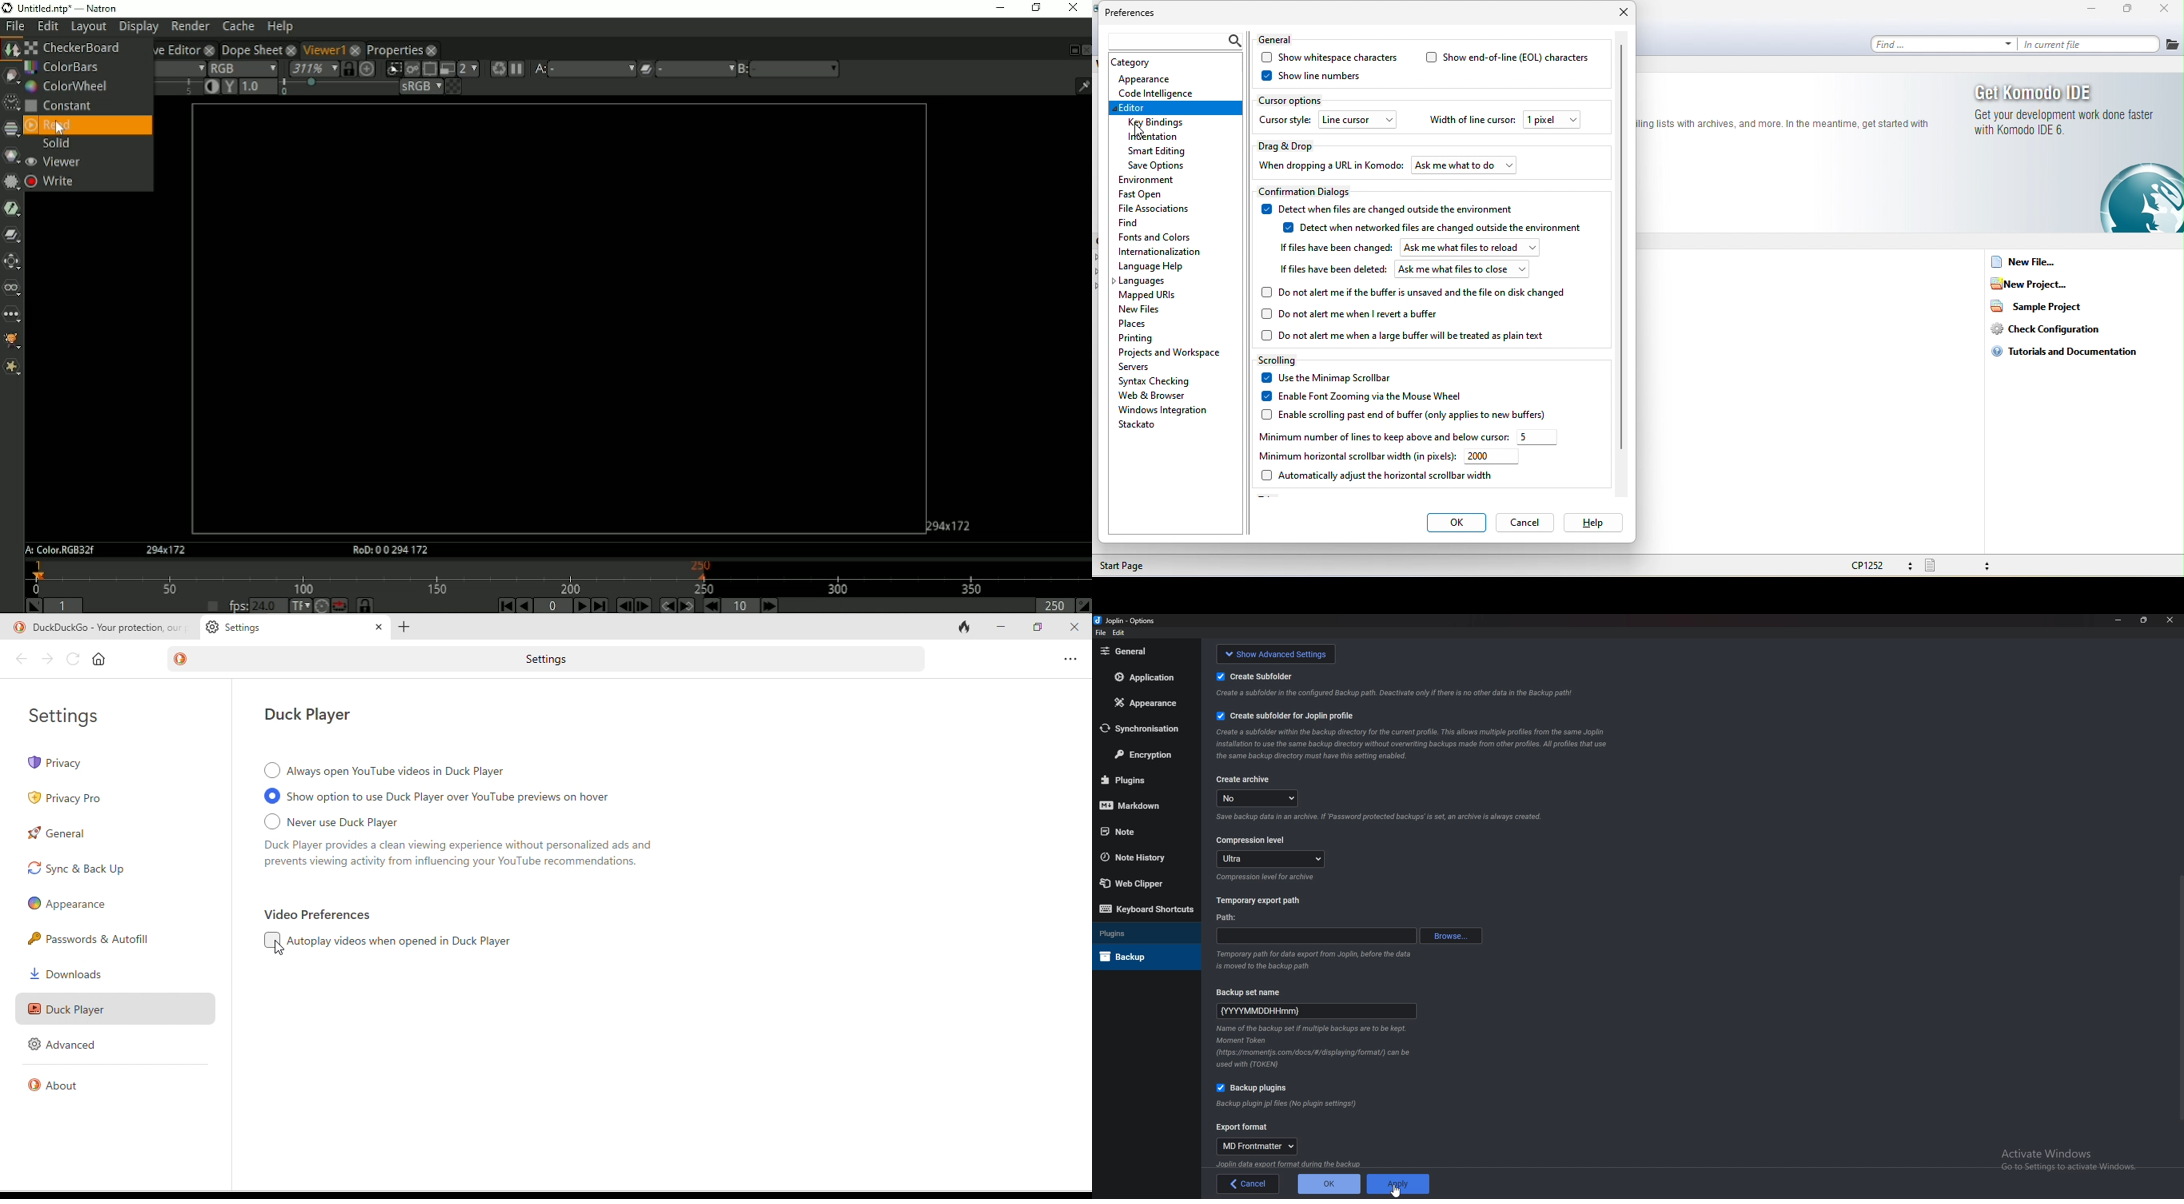 The height and width of the screenshot is (1204, 2184). I want to click on minimum number of lines to keep above and below cursor, so click(1381, 438).